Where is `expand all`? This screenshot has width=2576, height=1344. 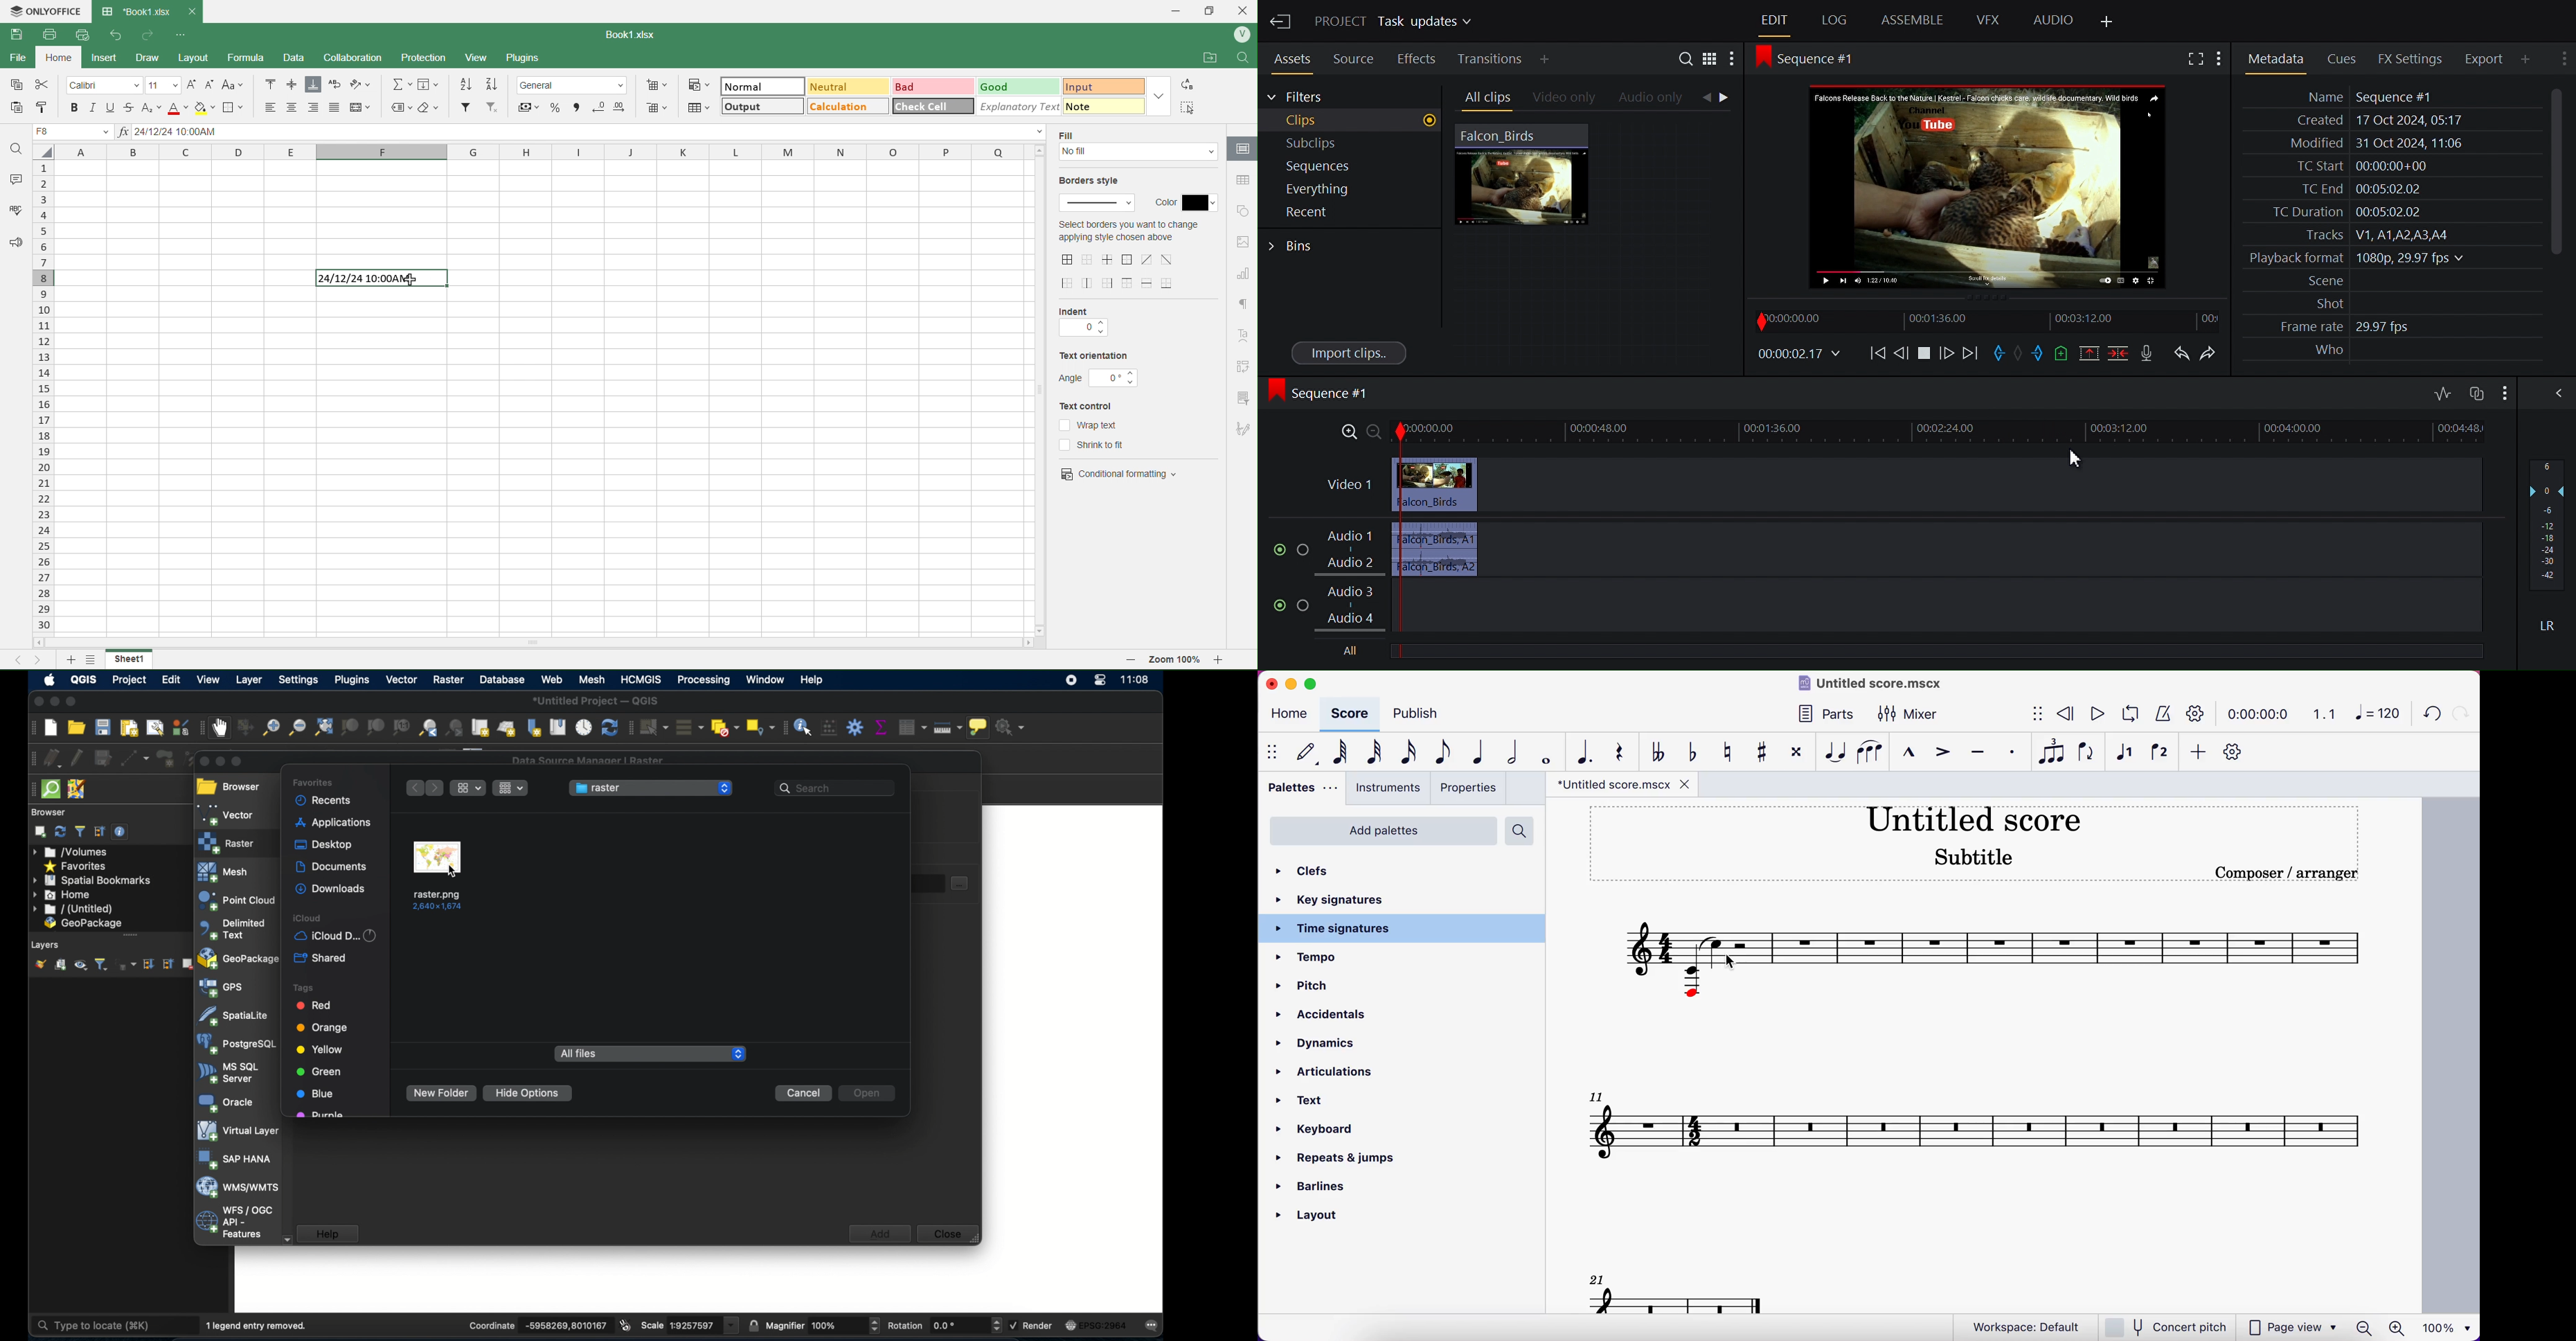
expand all is located at coordinates (150, 964).